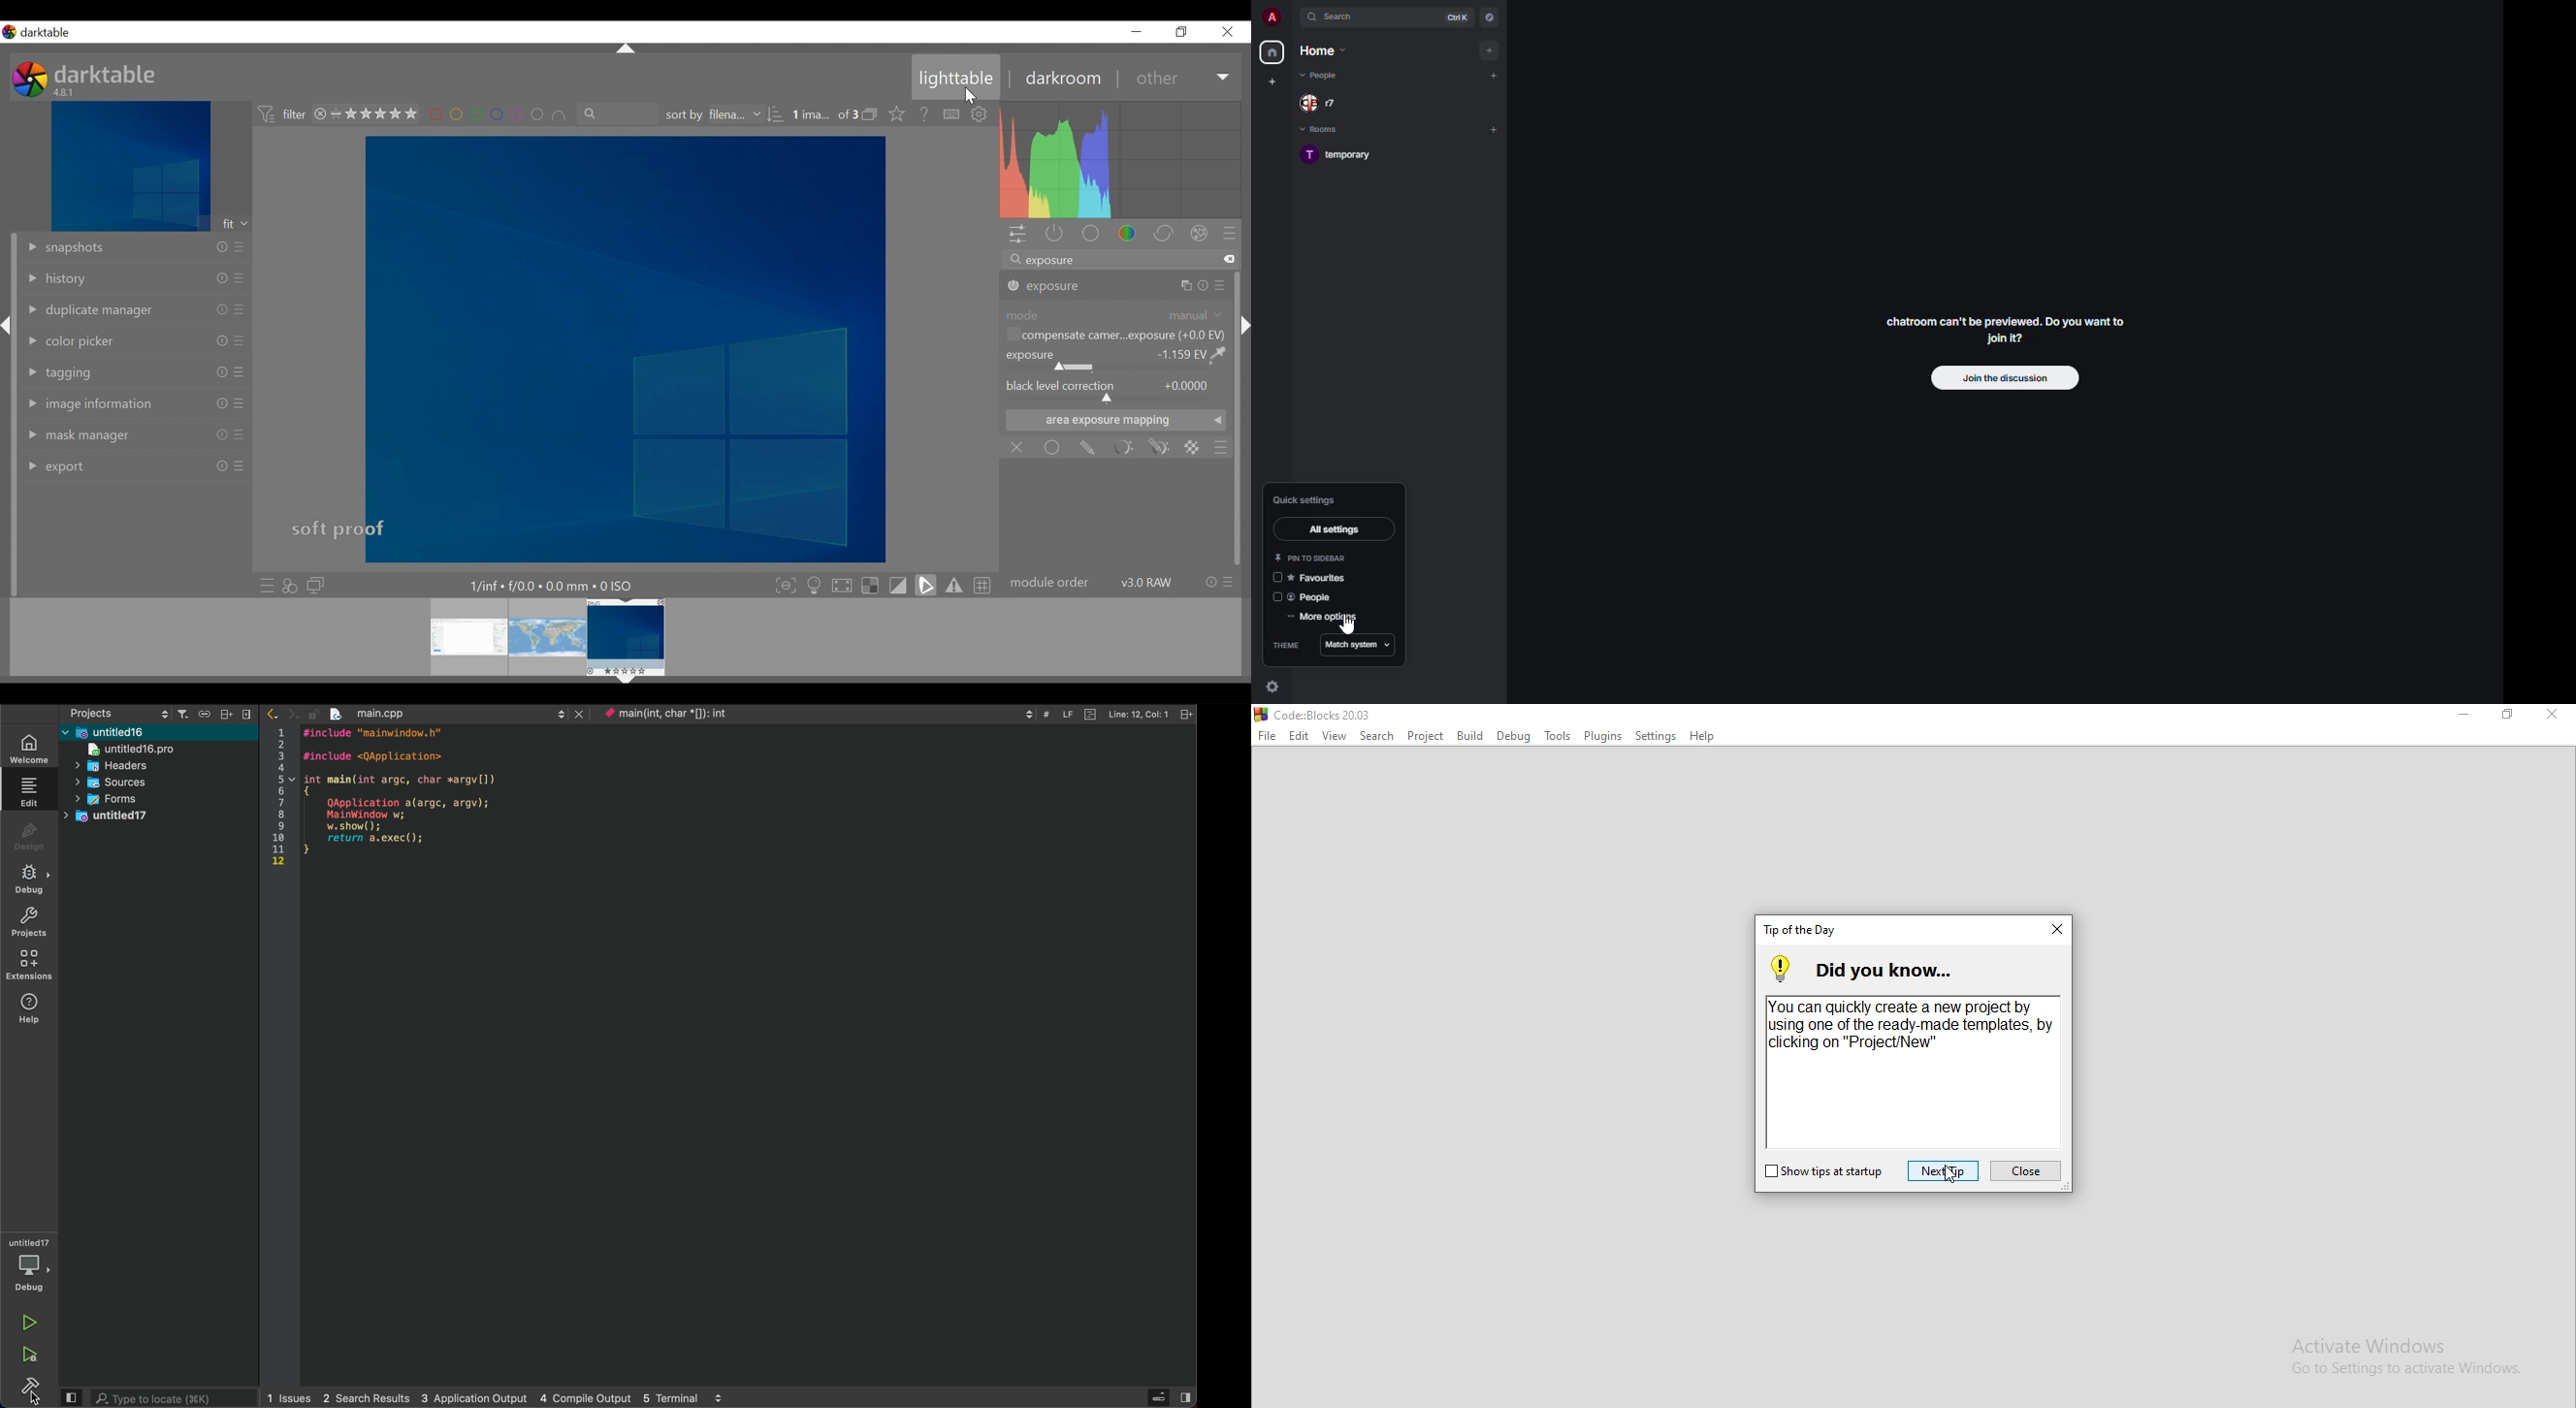 This screenshot has width=2576, height=1428. I want to click on restore, so click(1180, 32).